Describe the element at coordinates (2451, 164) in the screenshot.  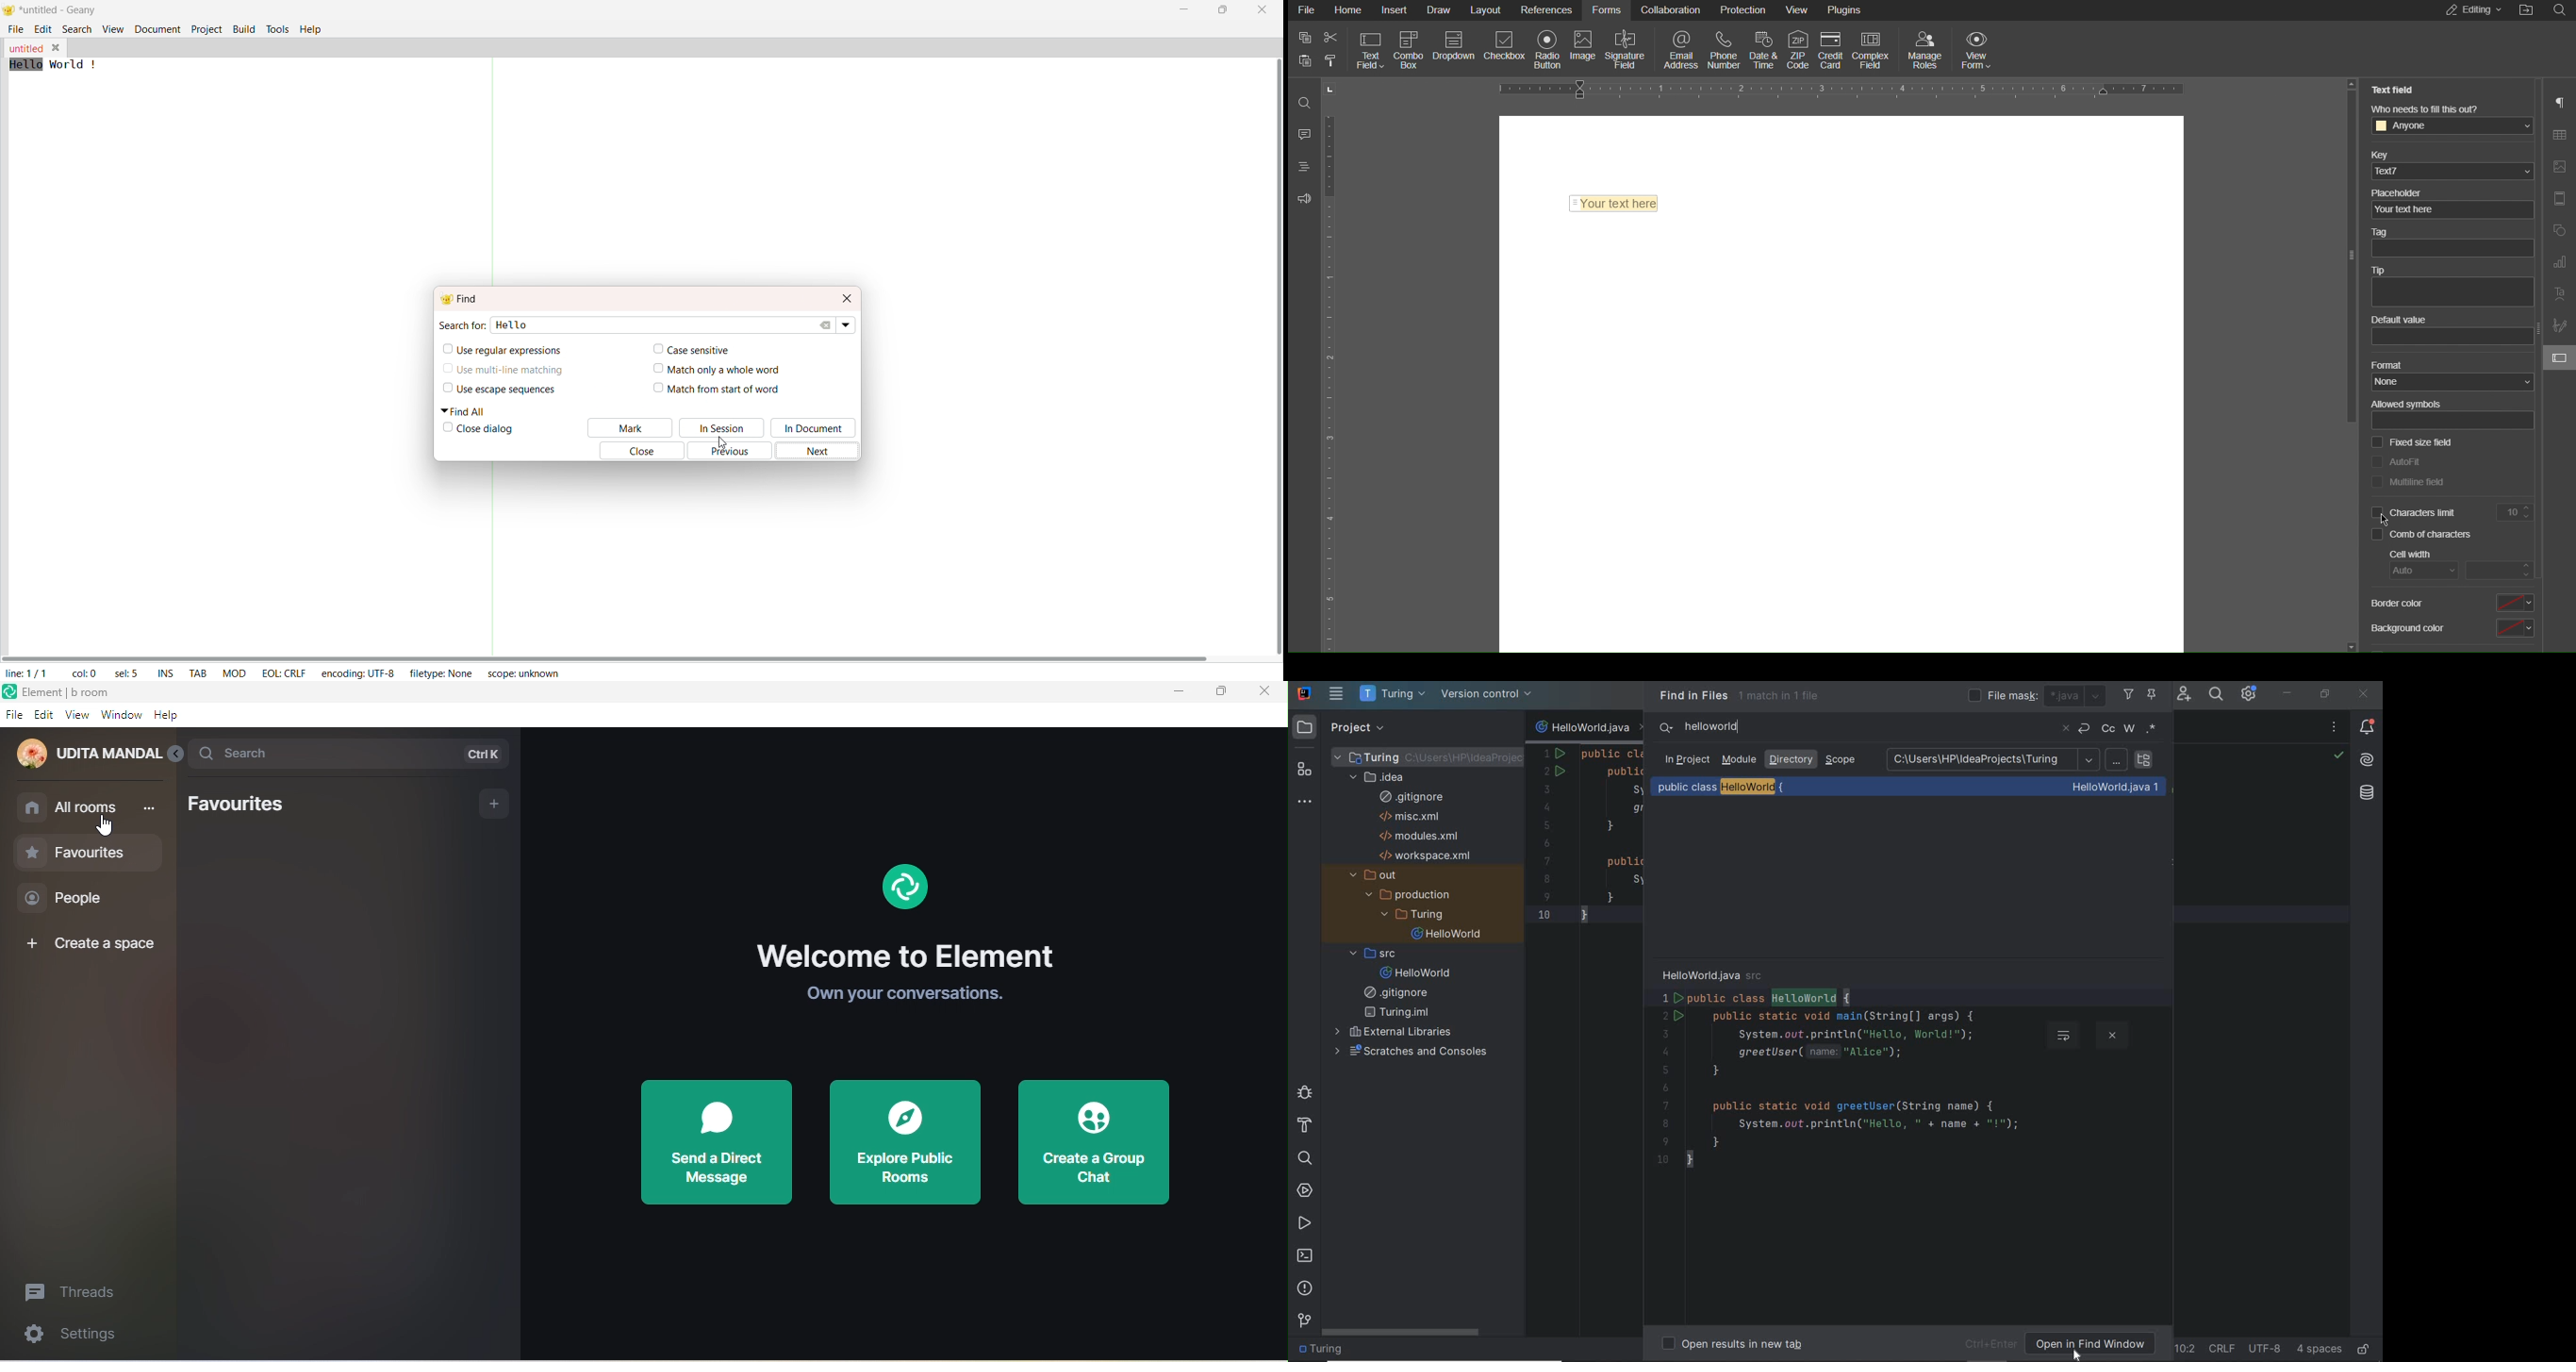
I see `Key` at that location.